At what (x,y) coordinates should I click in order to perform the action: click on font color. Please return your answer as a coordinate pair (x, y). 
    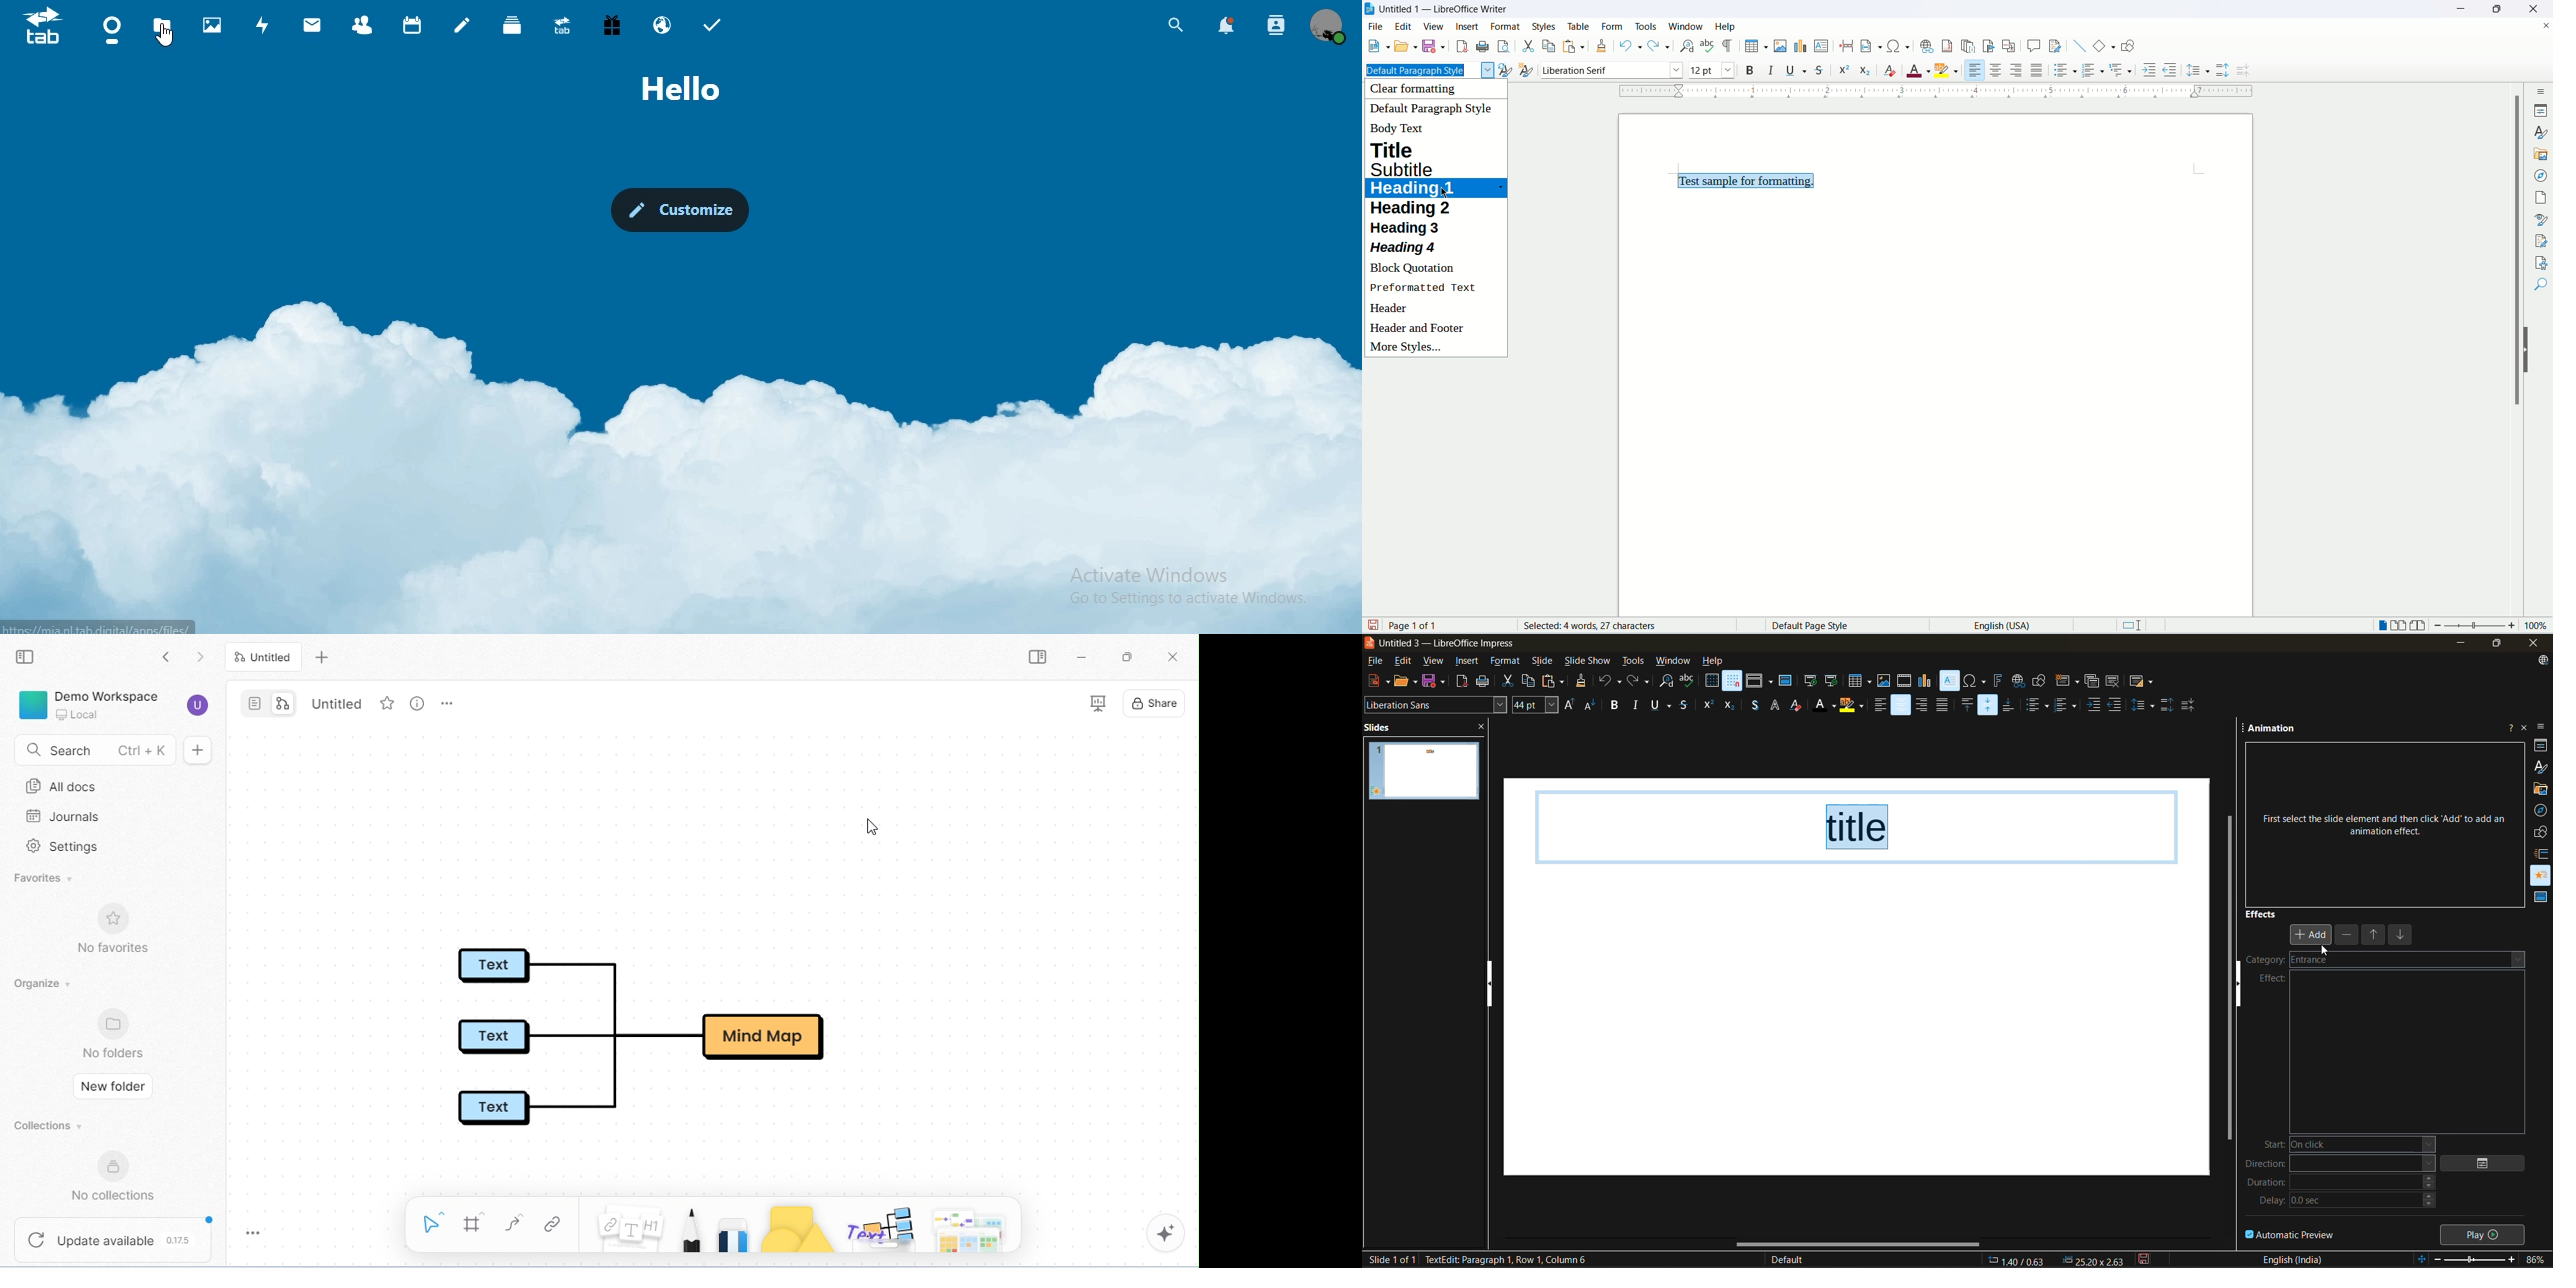
    Looking at the image, I should click on (1825, 707).